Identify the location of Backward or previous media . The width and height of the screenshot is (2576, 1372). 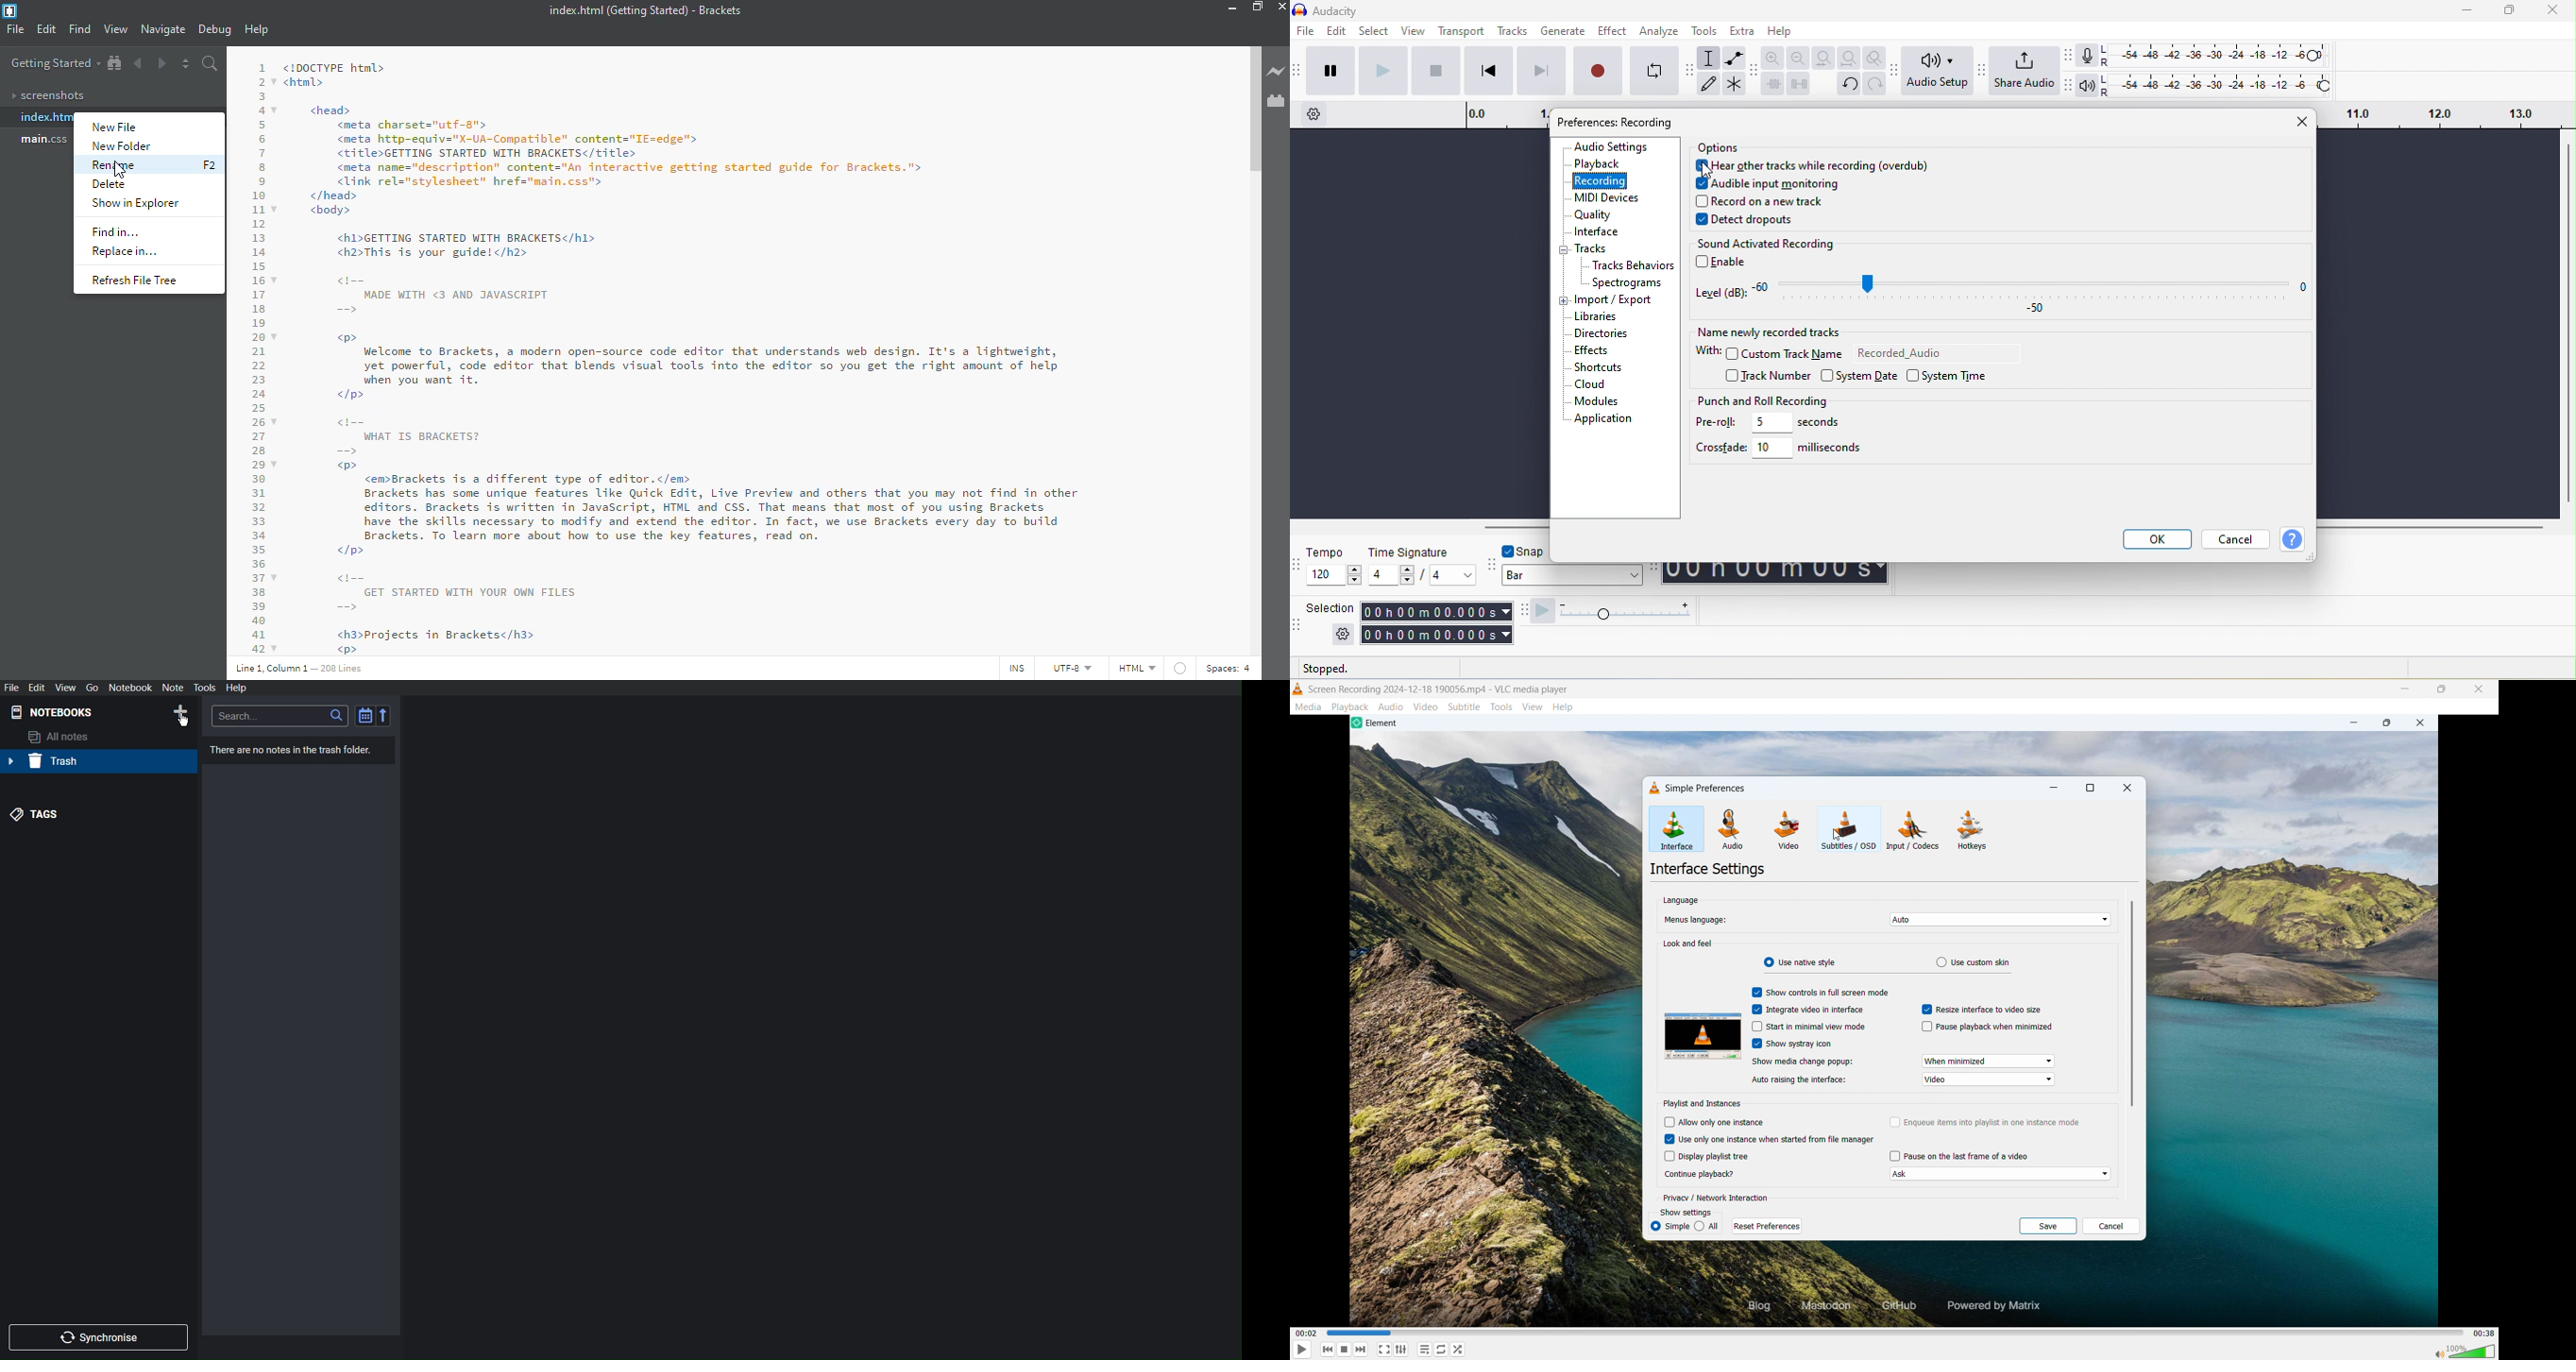
(1361, 1349).